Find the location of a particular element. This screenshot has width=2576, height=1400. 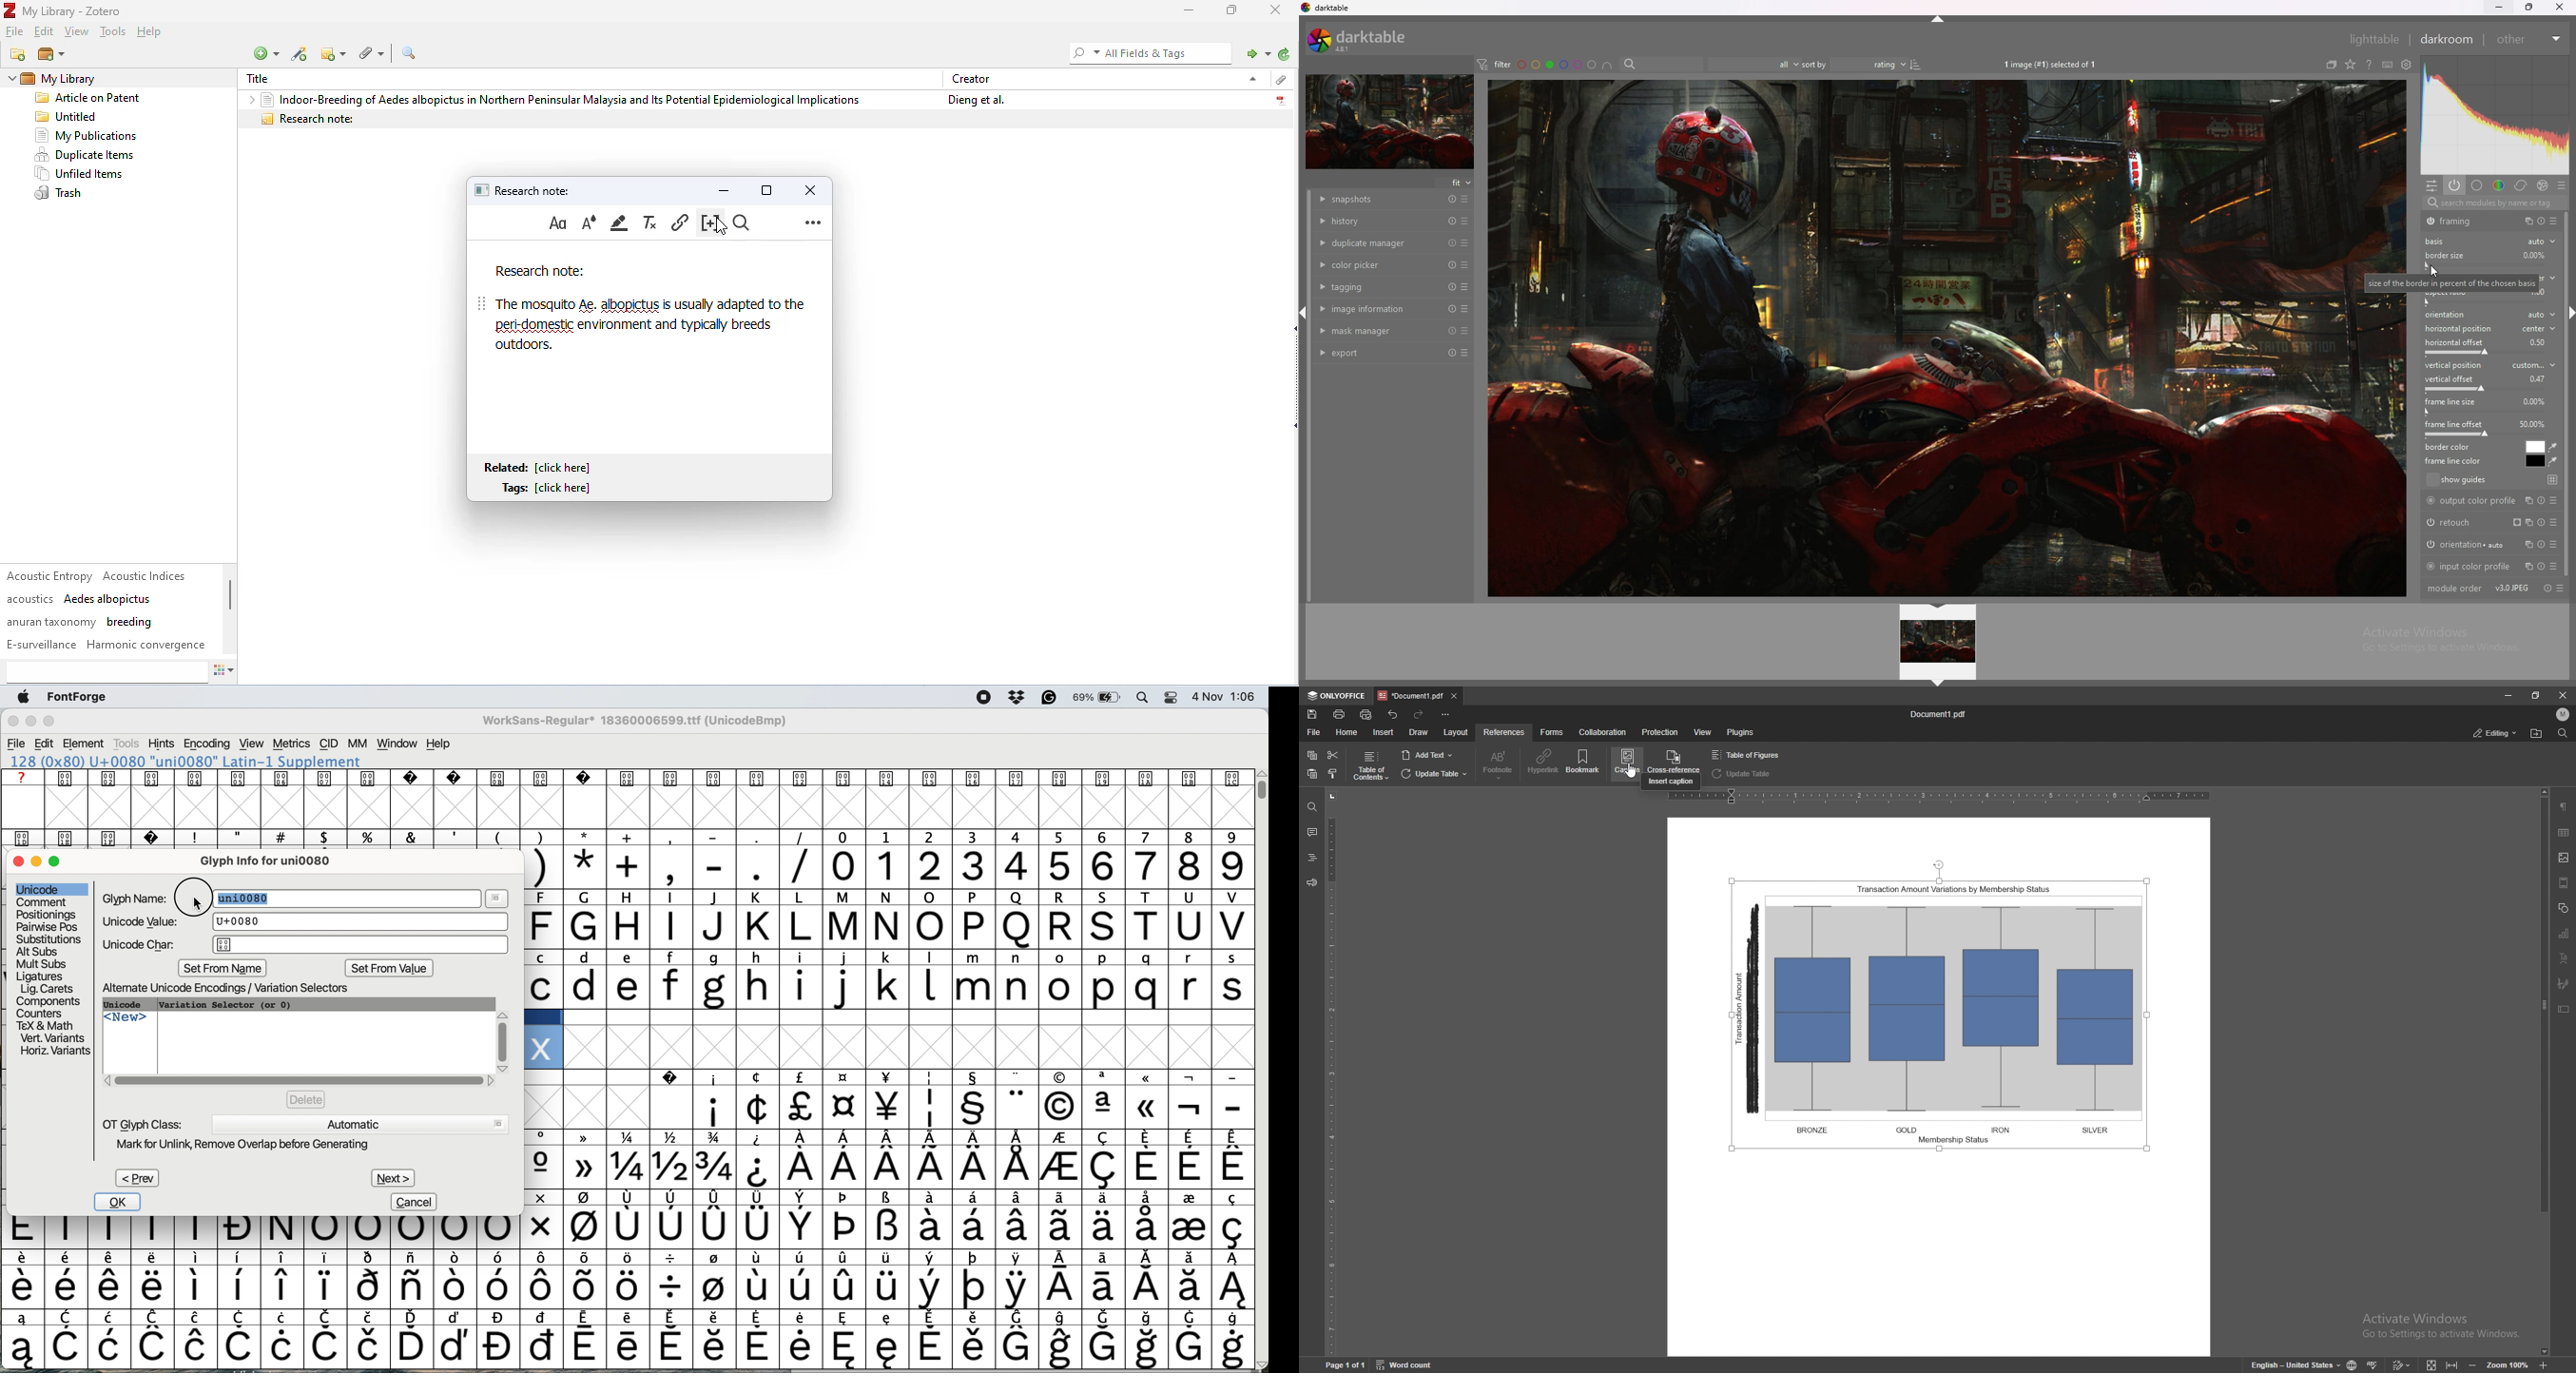

presets is located at coordinates (1465, 353).